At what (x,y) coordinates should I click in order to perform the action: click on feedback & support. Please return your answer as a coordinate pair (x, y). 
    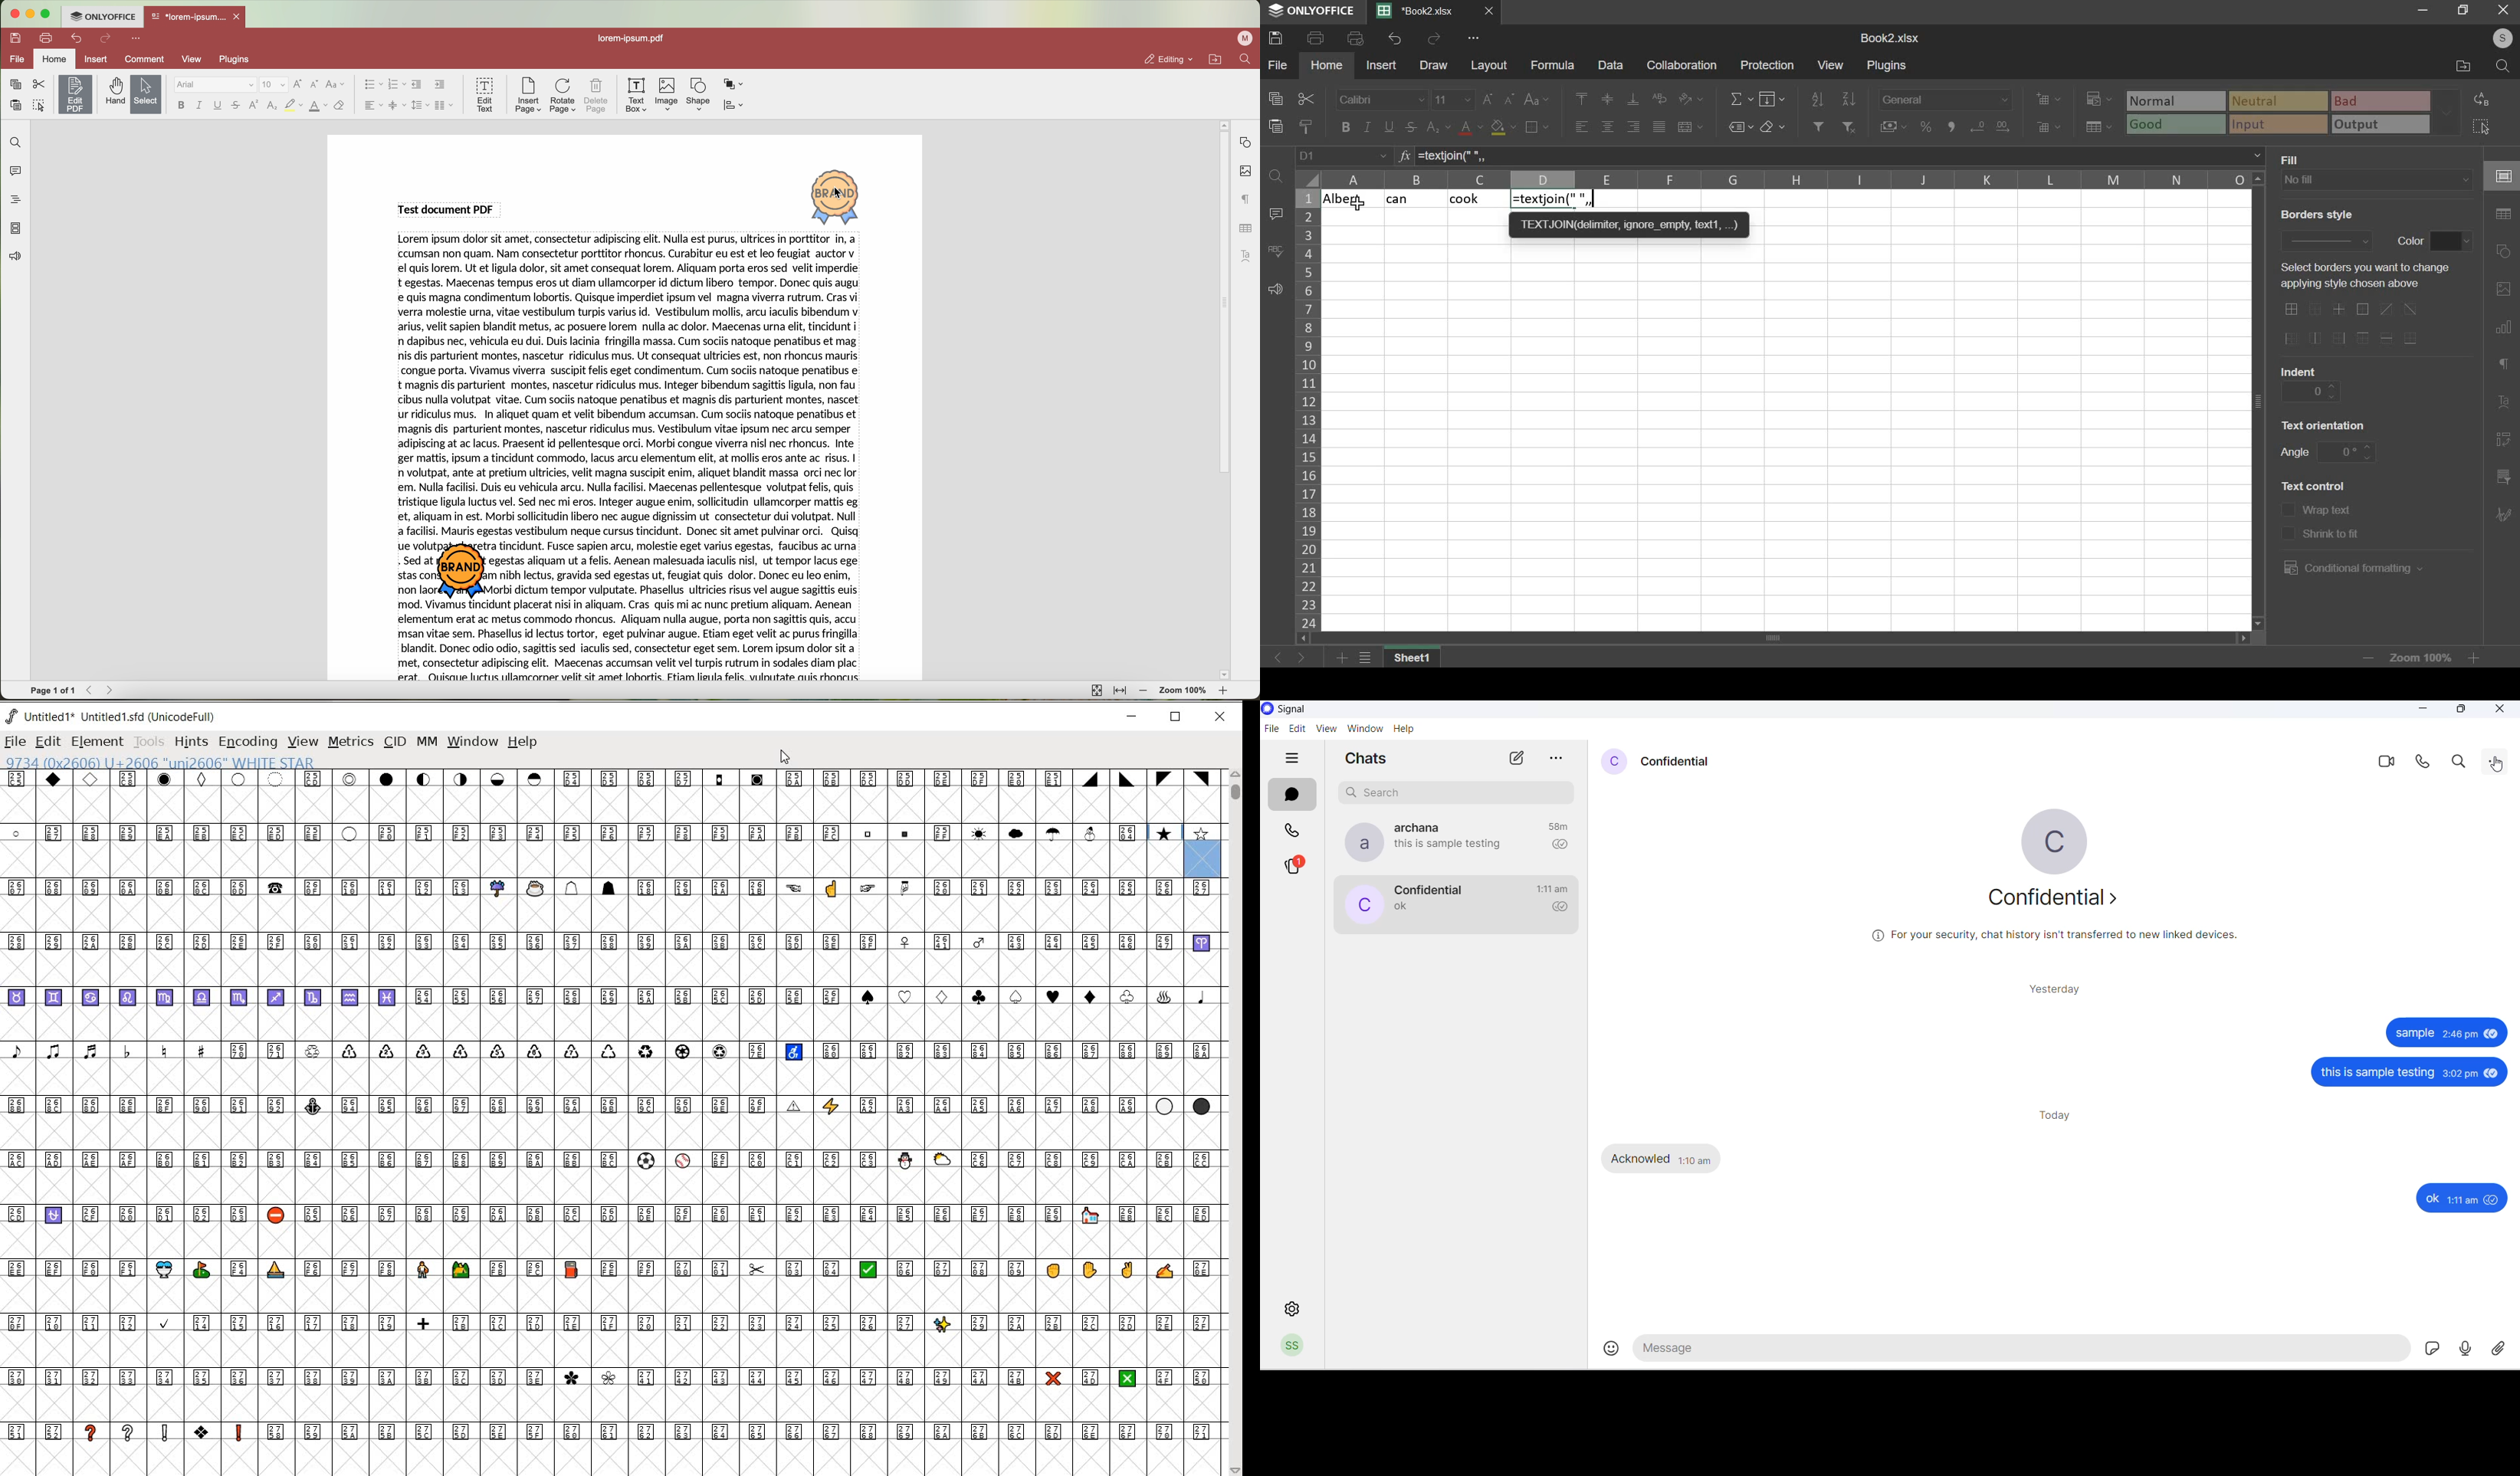
    Looking at the image, I should click on (14, 258).